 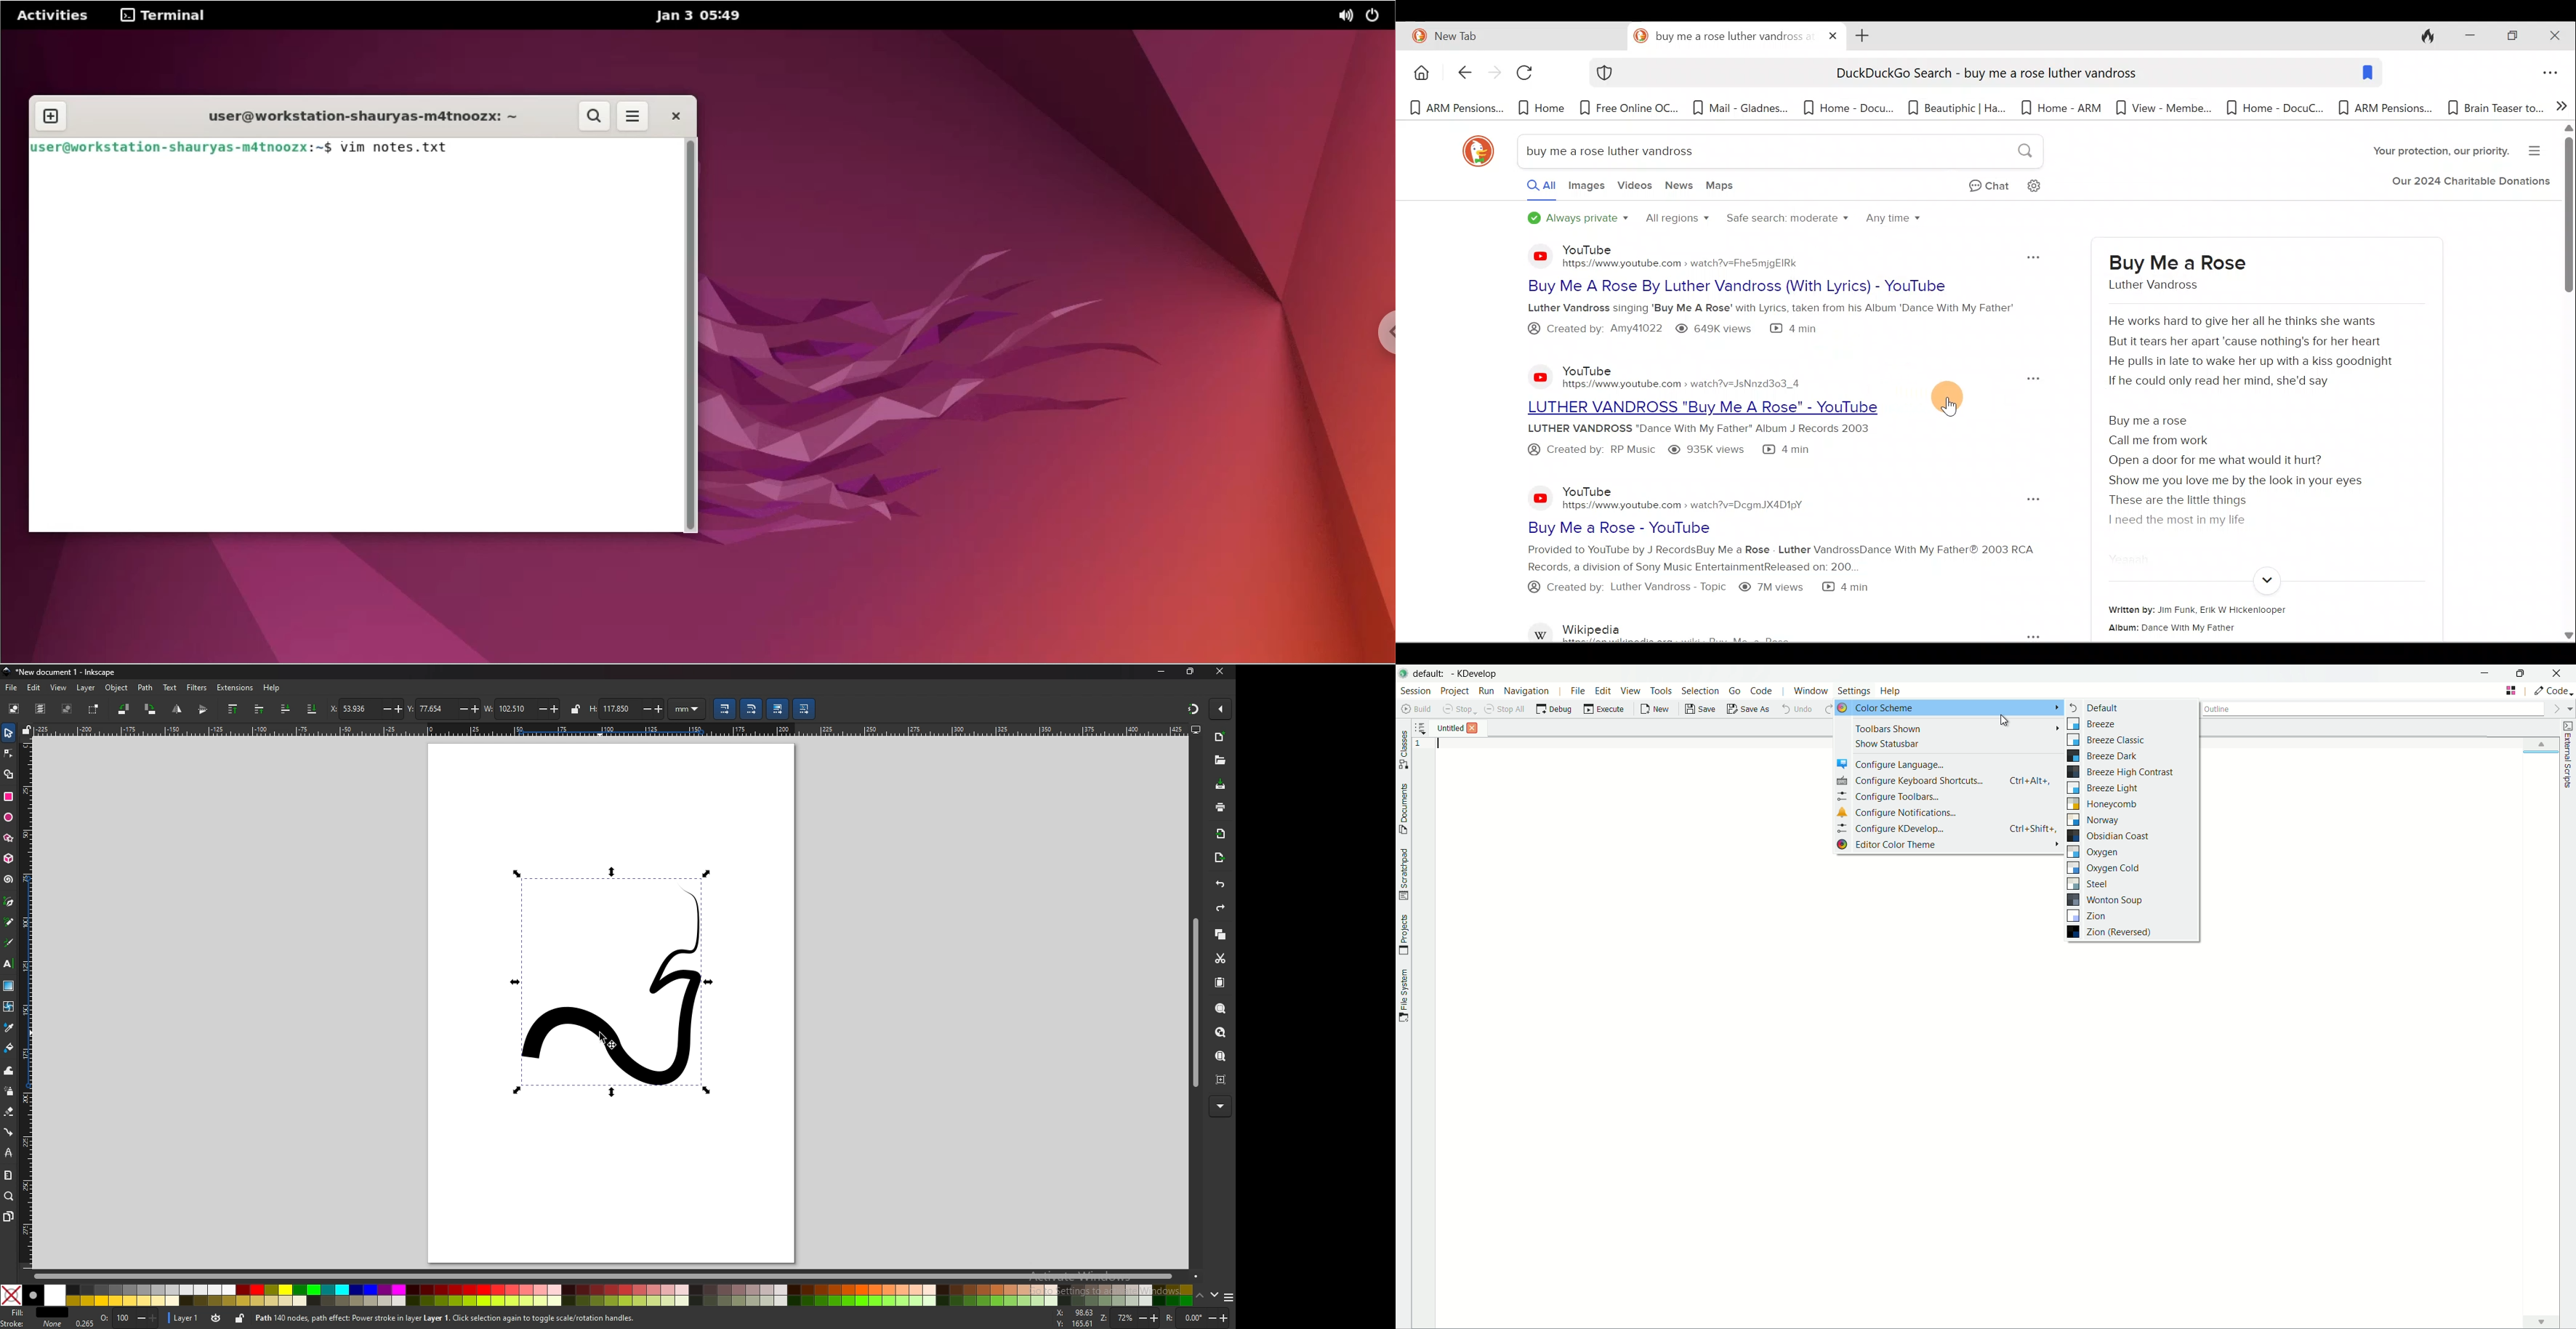 I want to click on object, so click(x=117, y=688).